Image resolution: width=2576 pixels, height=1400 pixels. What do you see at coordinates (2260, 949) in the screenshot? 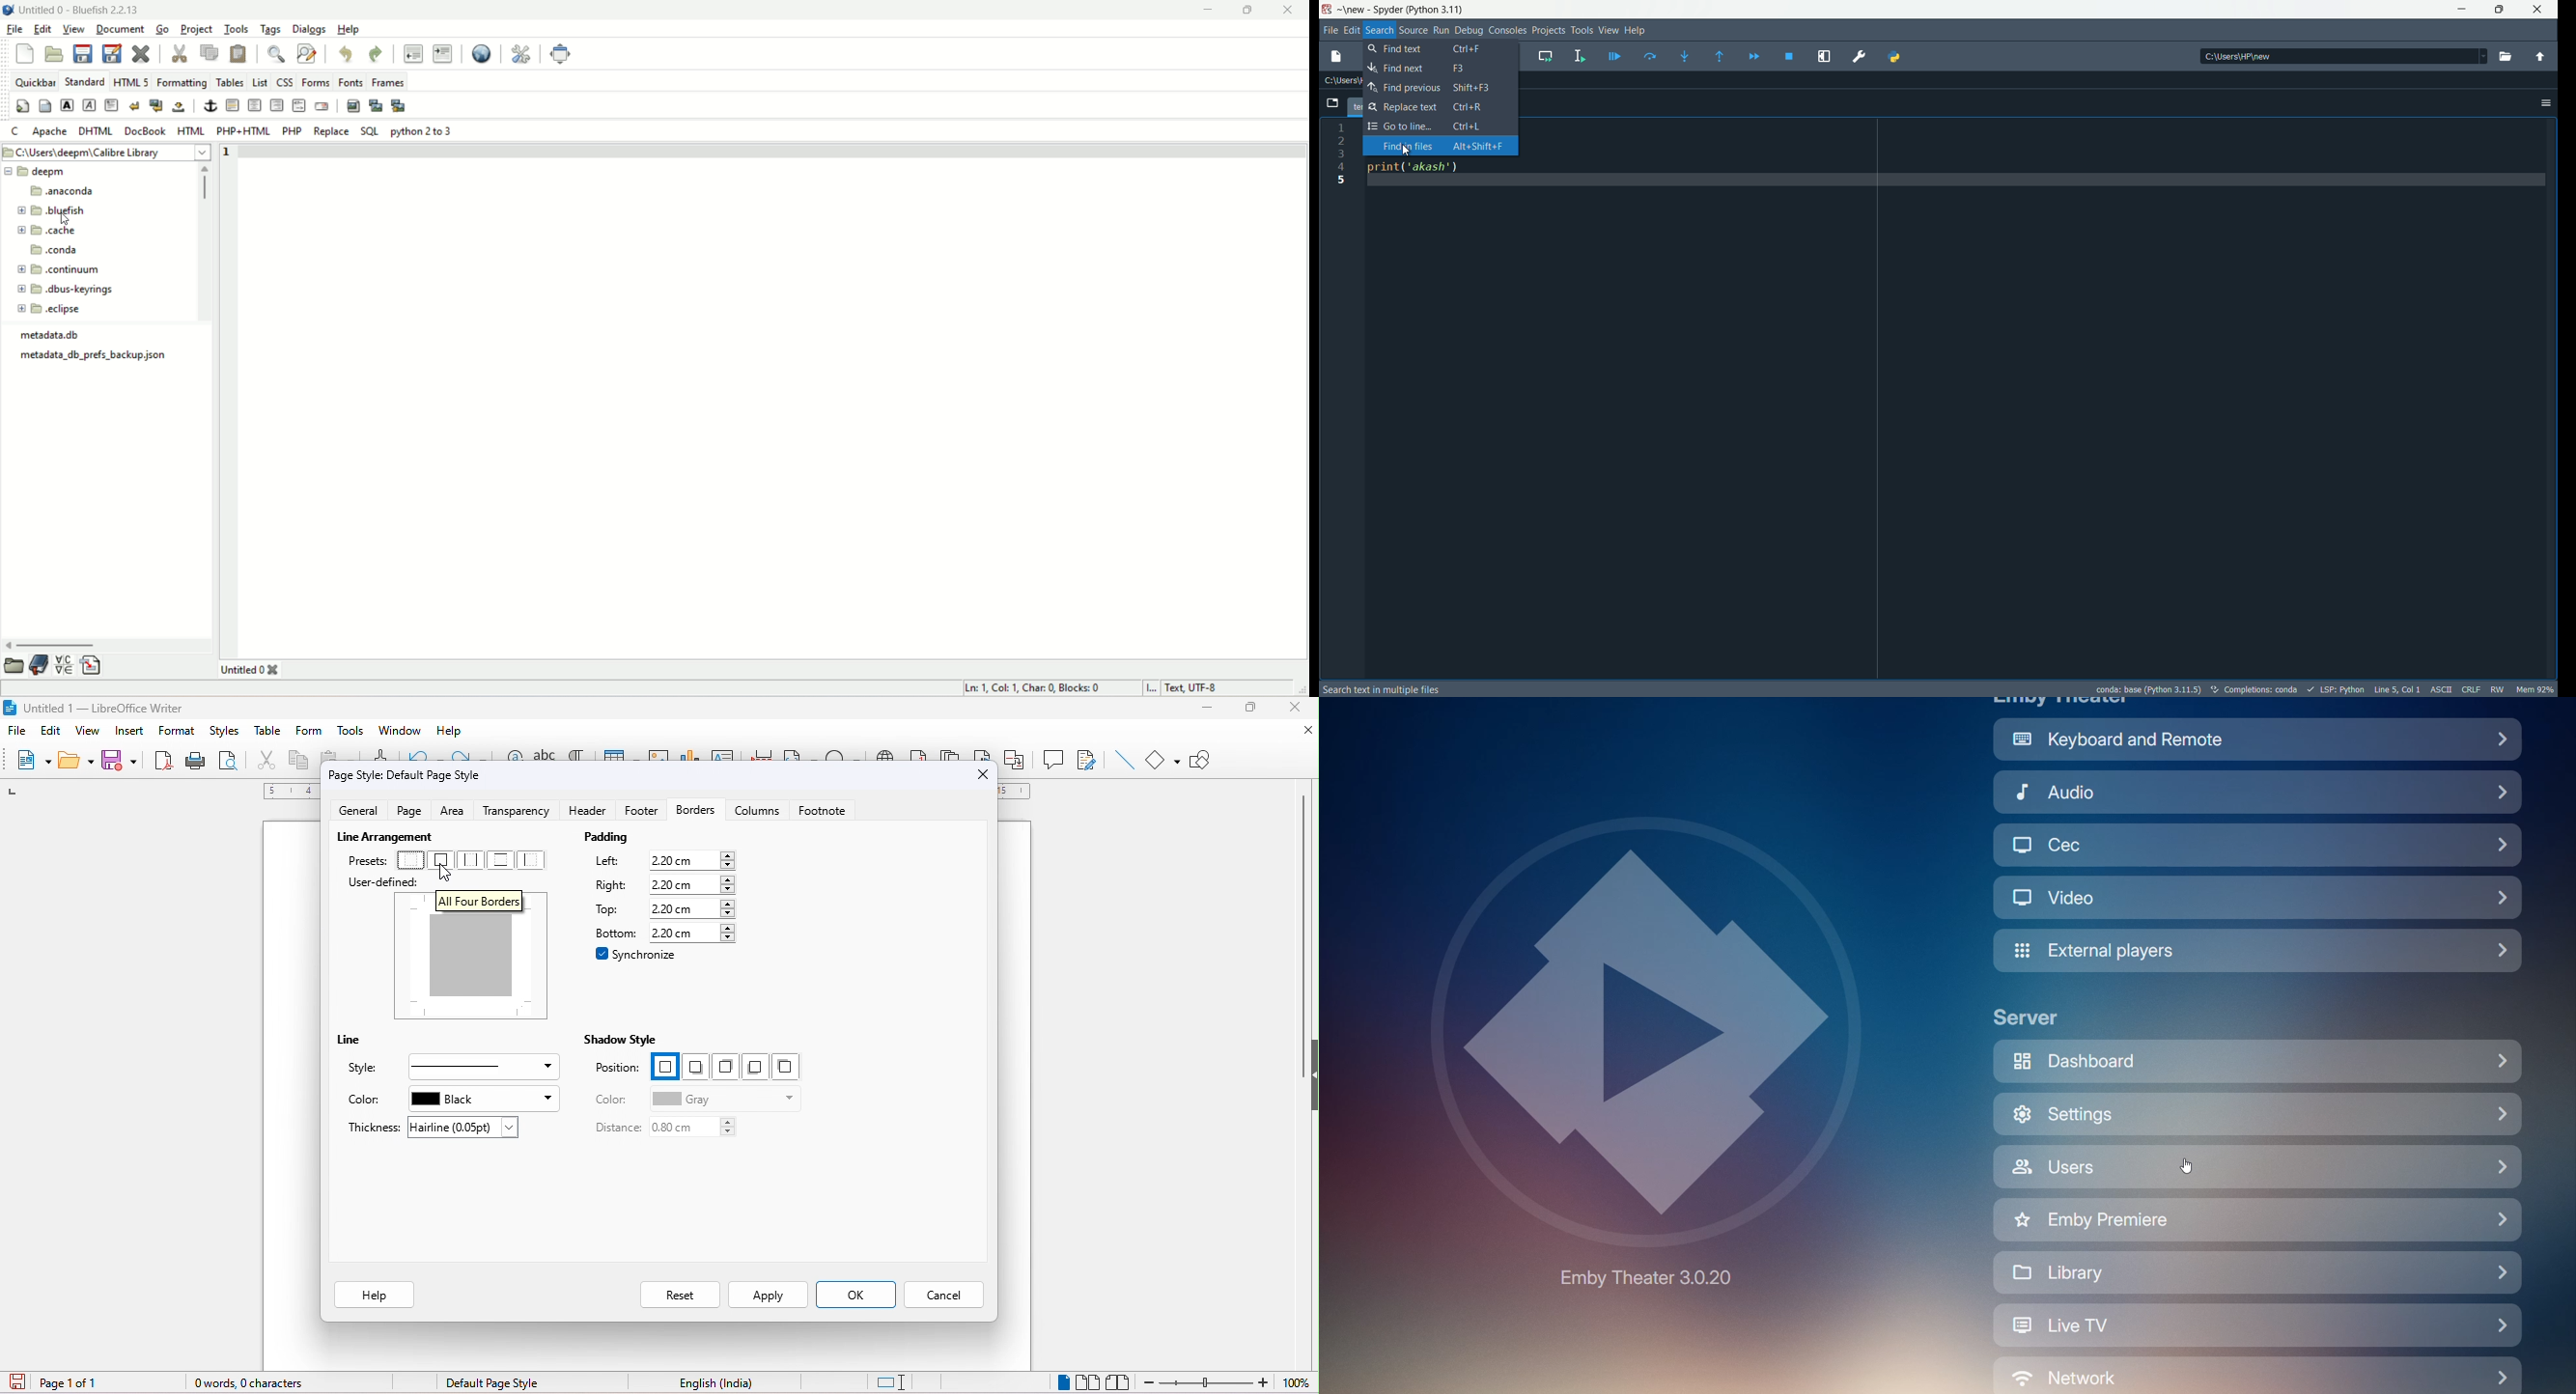
I see `External Players` at bounding box center [2260, 949].